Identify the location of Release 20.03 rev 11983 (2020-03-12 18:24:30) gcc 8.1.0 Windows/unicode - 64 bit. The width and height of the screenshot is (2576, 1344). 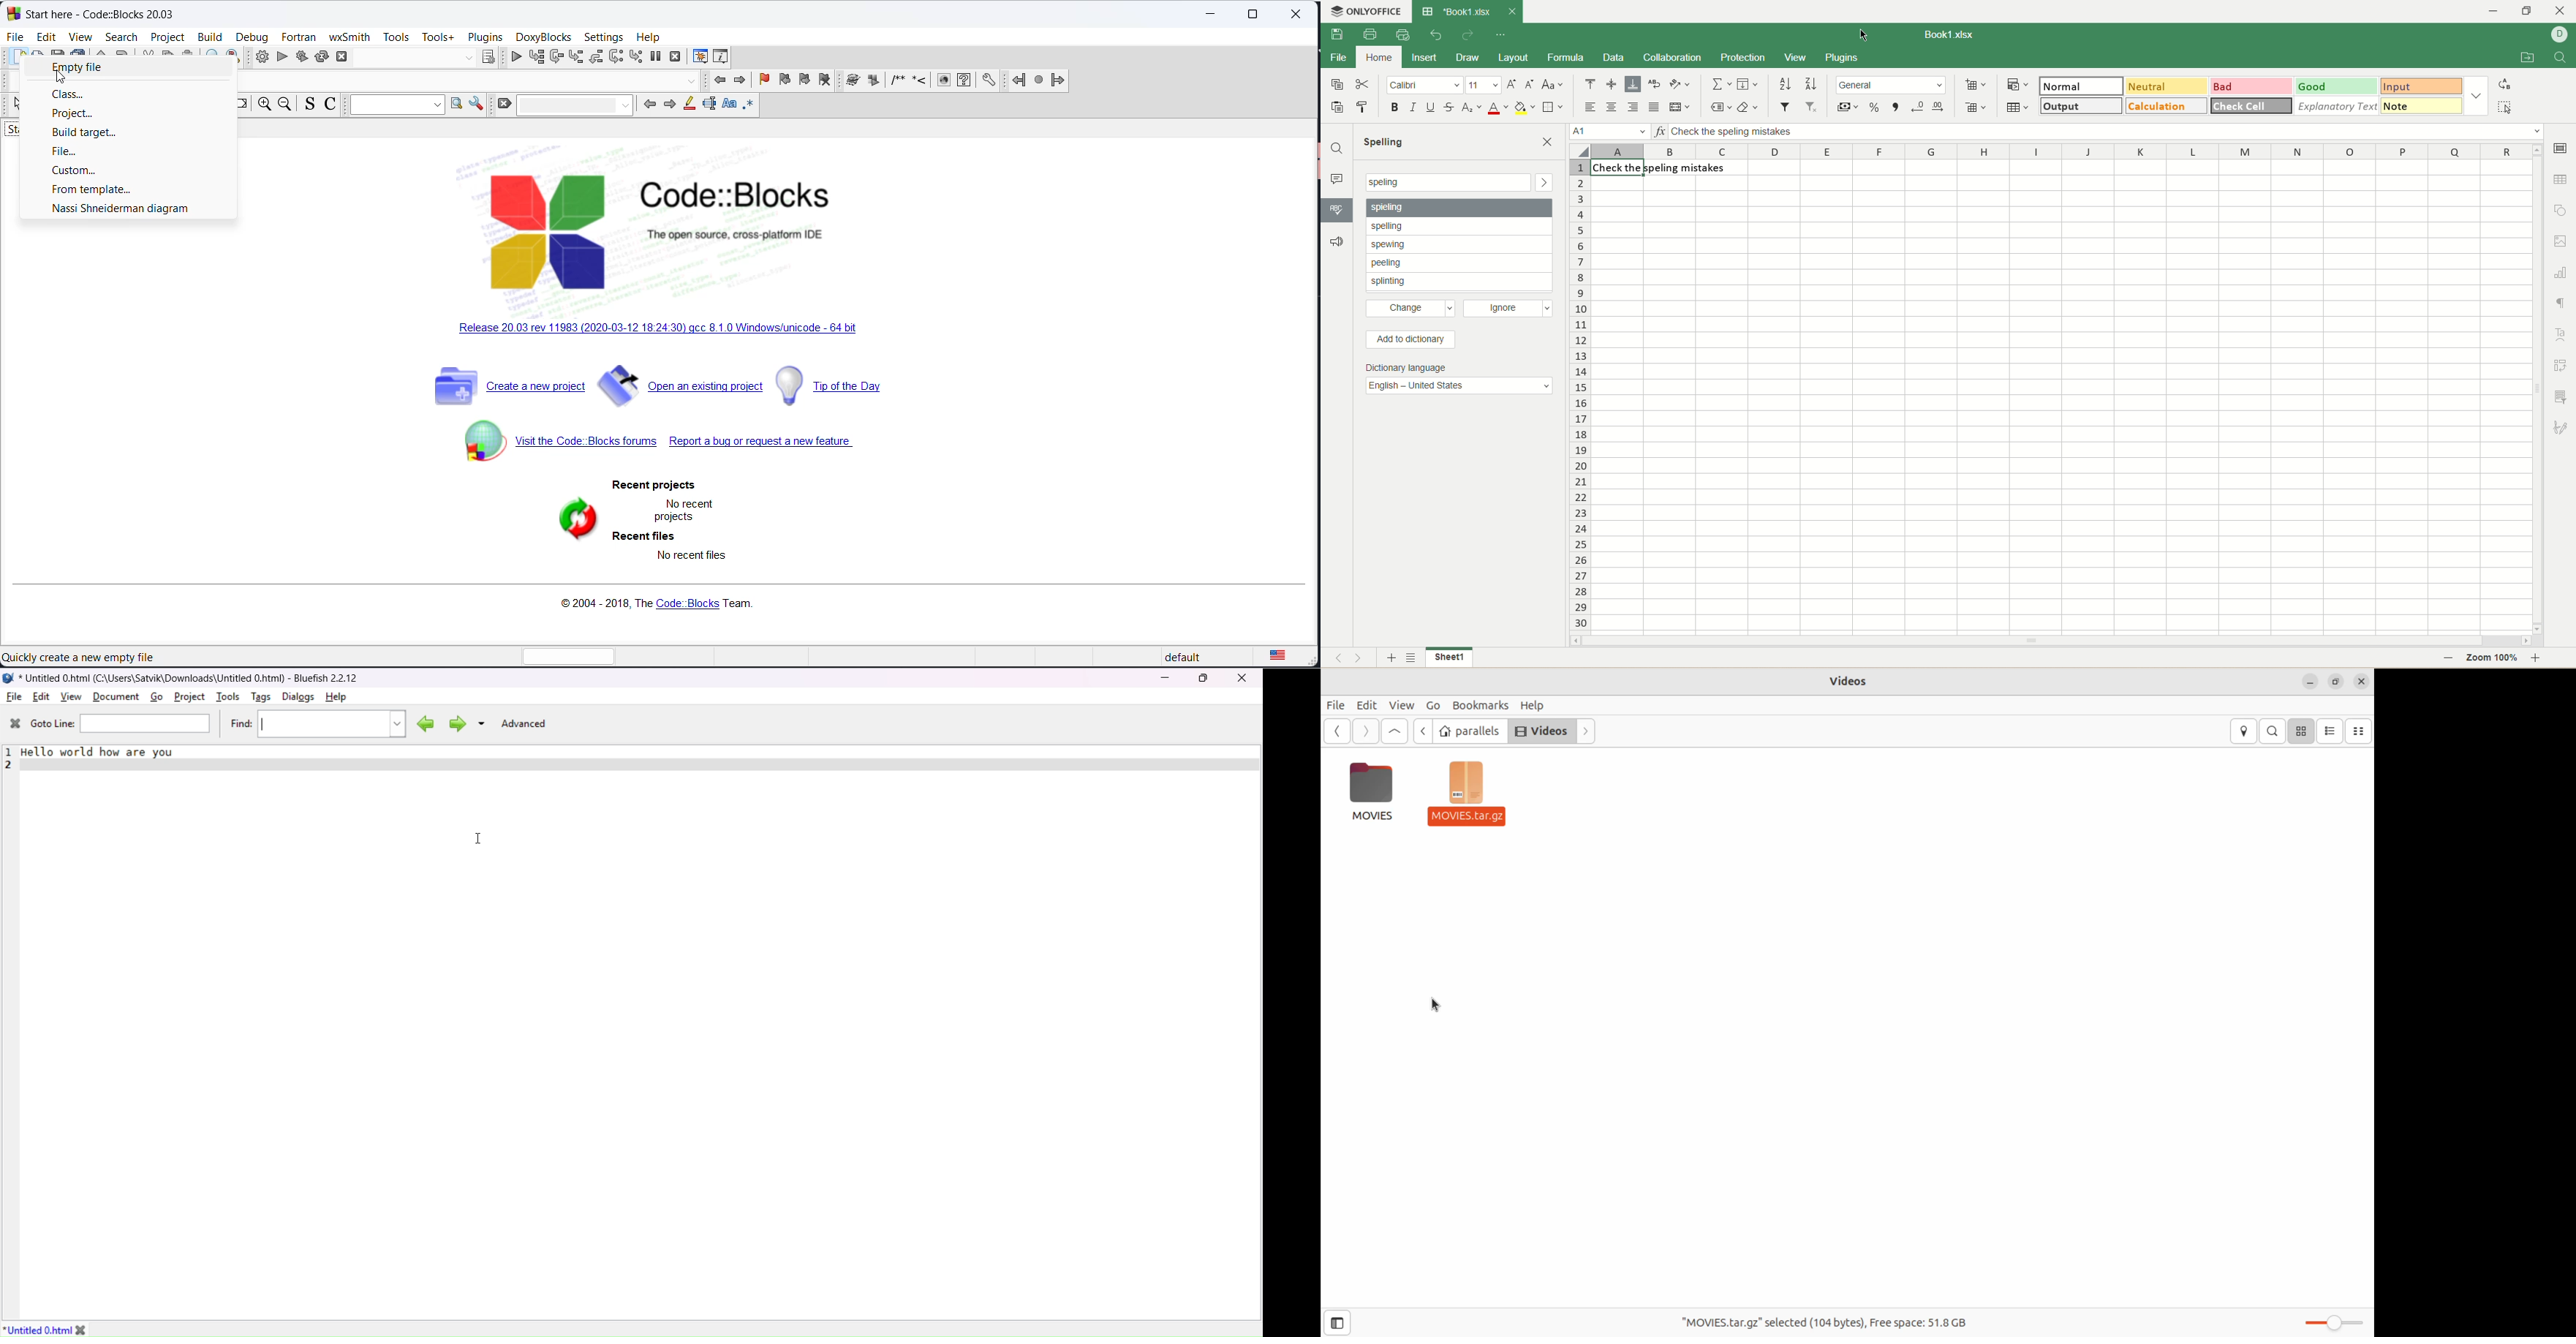
(666, 330).